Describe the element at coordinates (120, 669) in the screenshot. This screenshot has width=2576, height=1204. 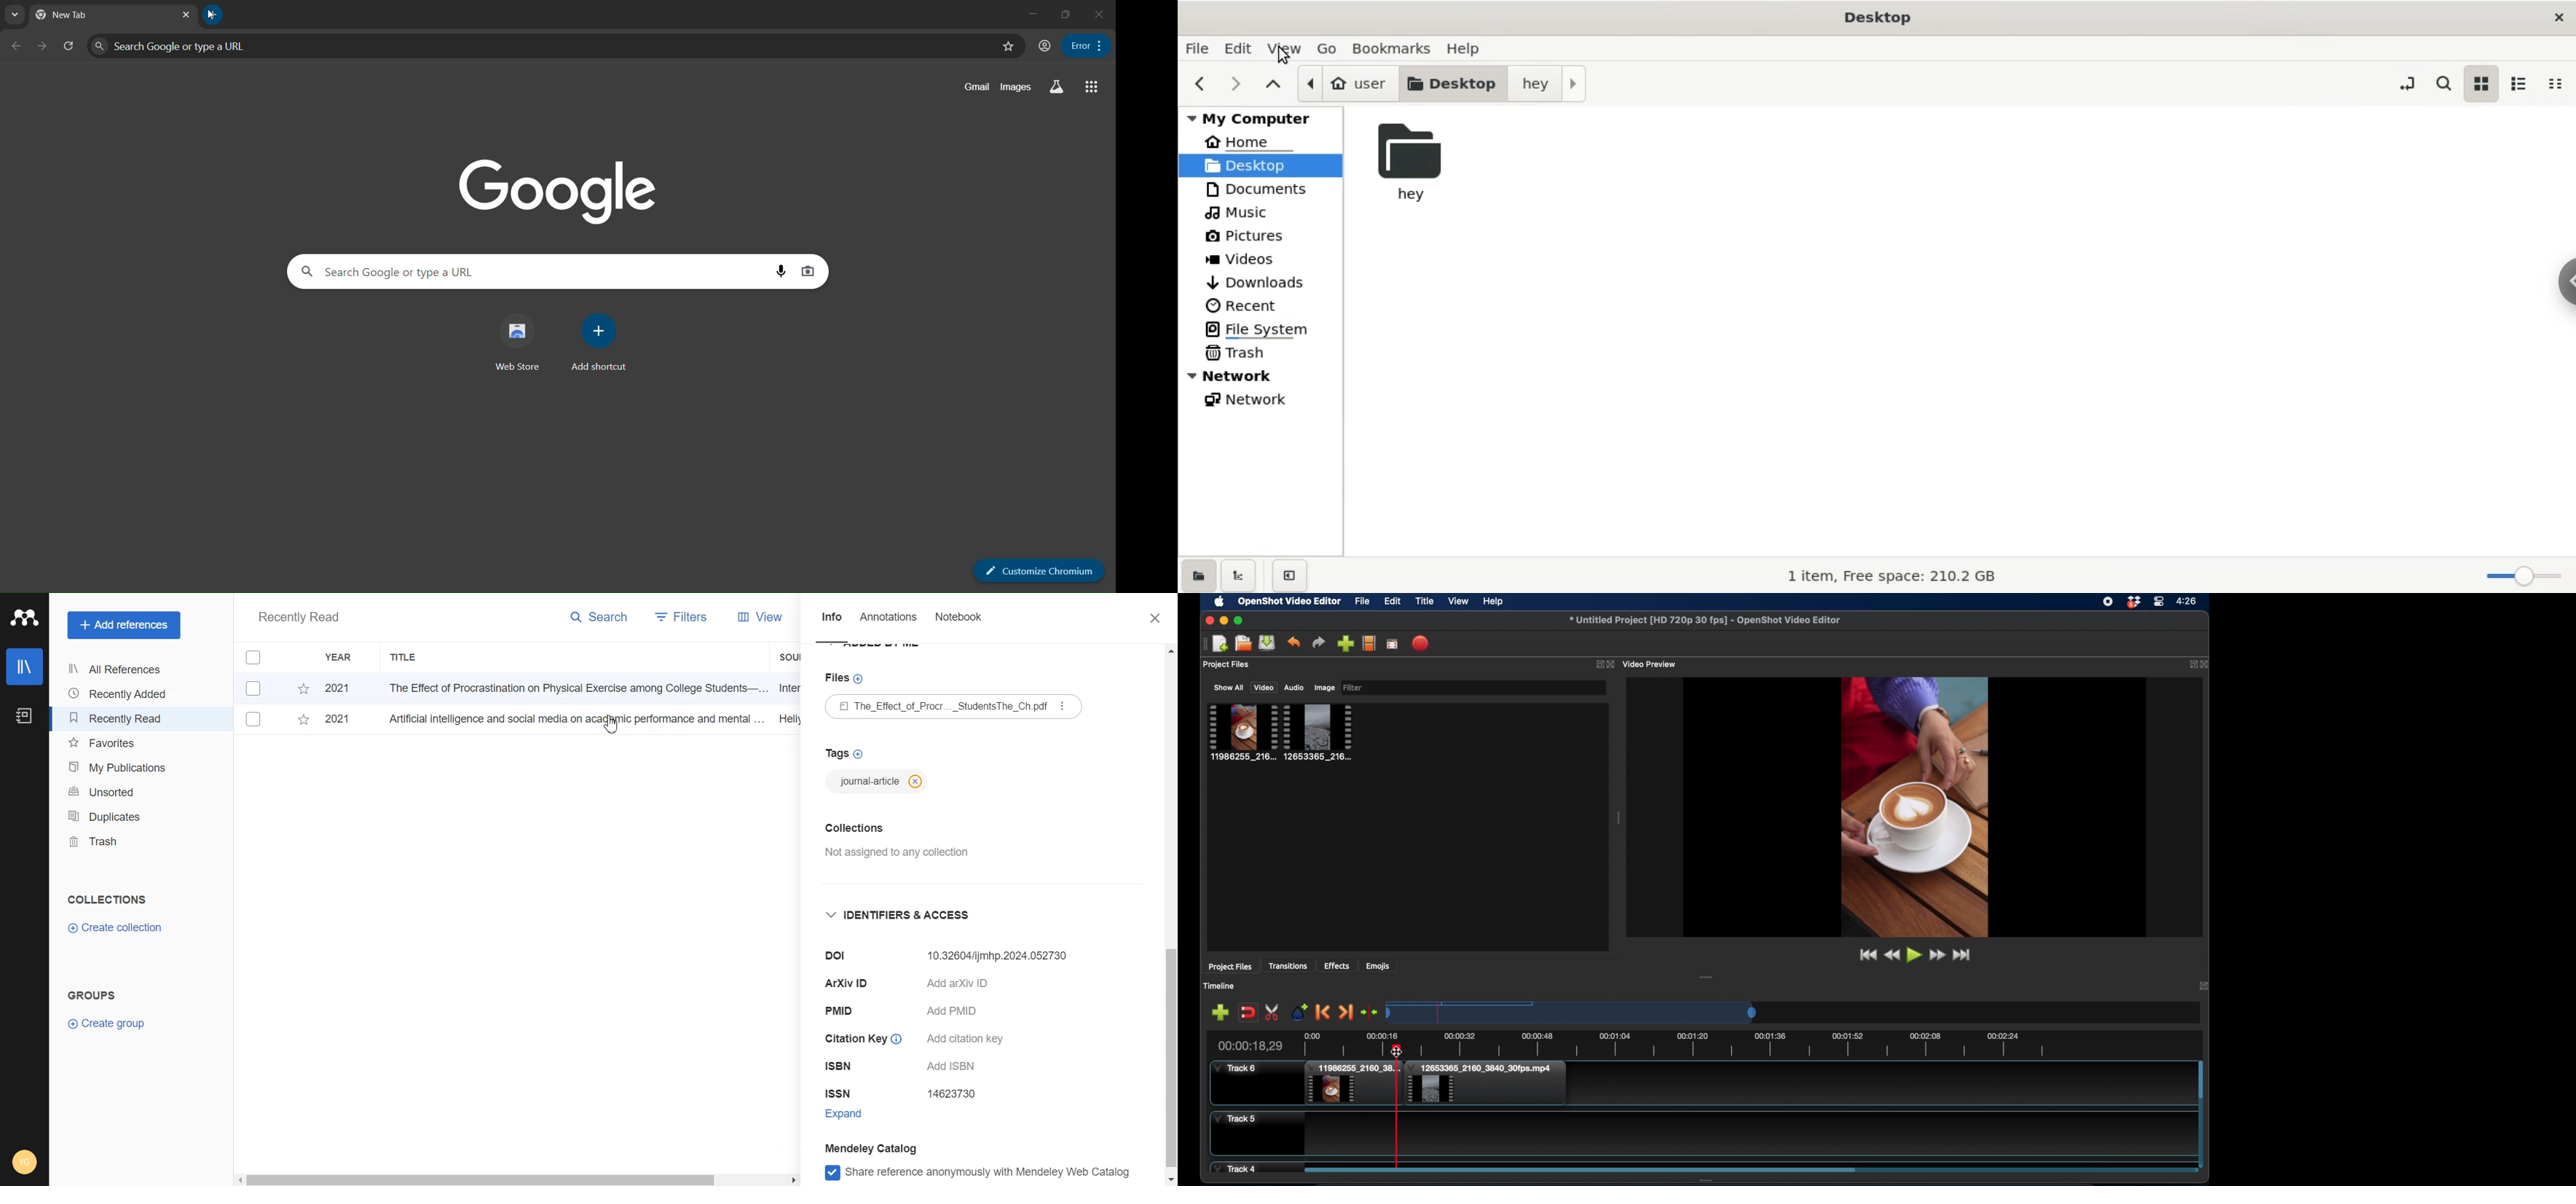
I see `All References` at that location.